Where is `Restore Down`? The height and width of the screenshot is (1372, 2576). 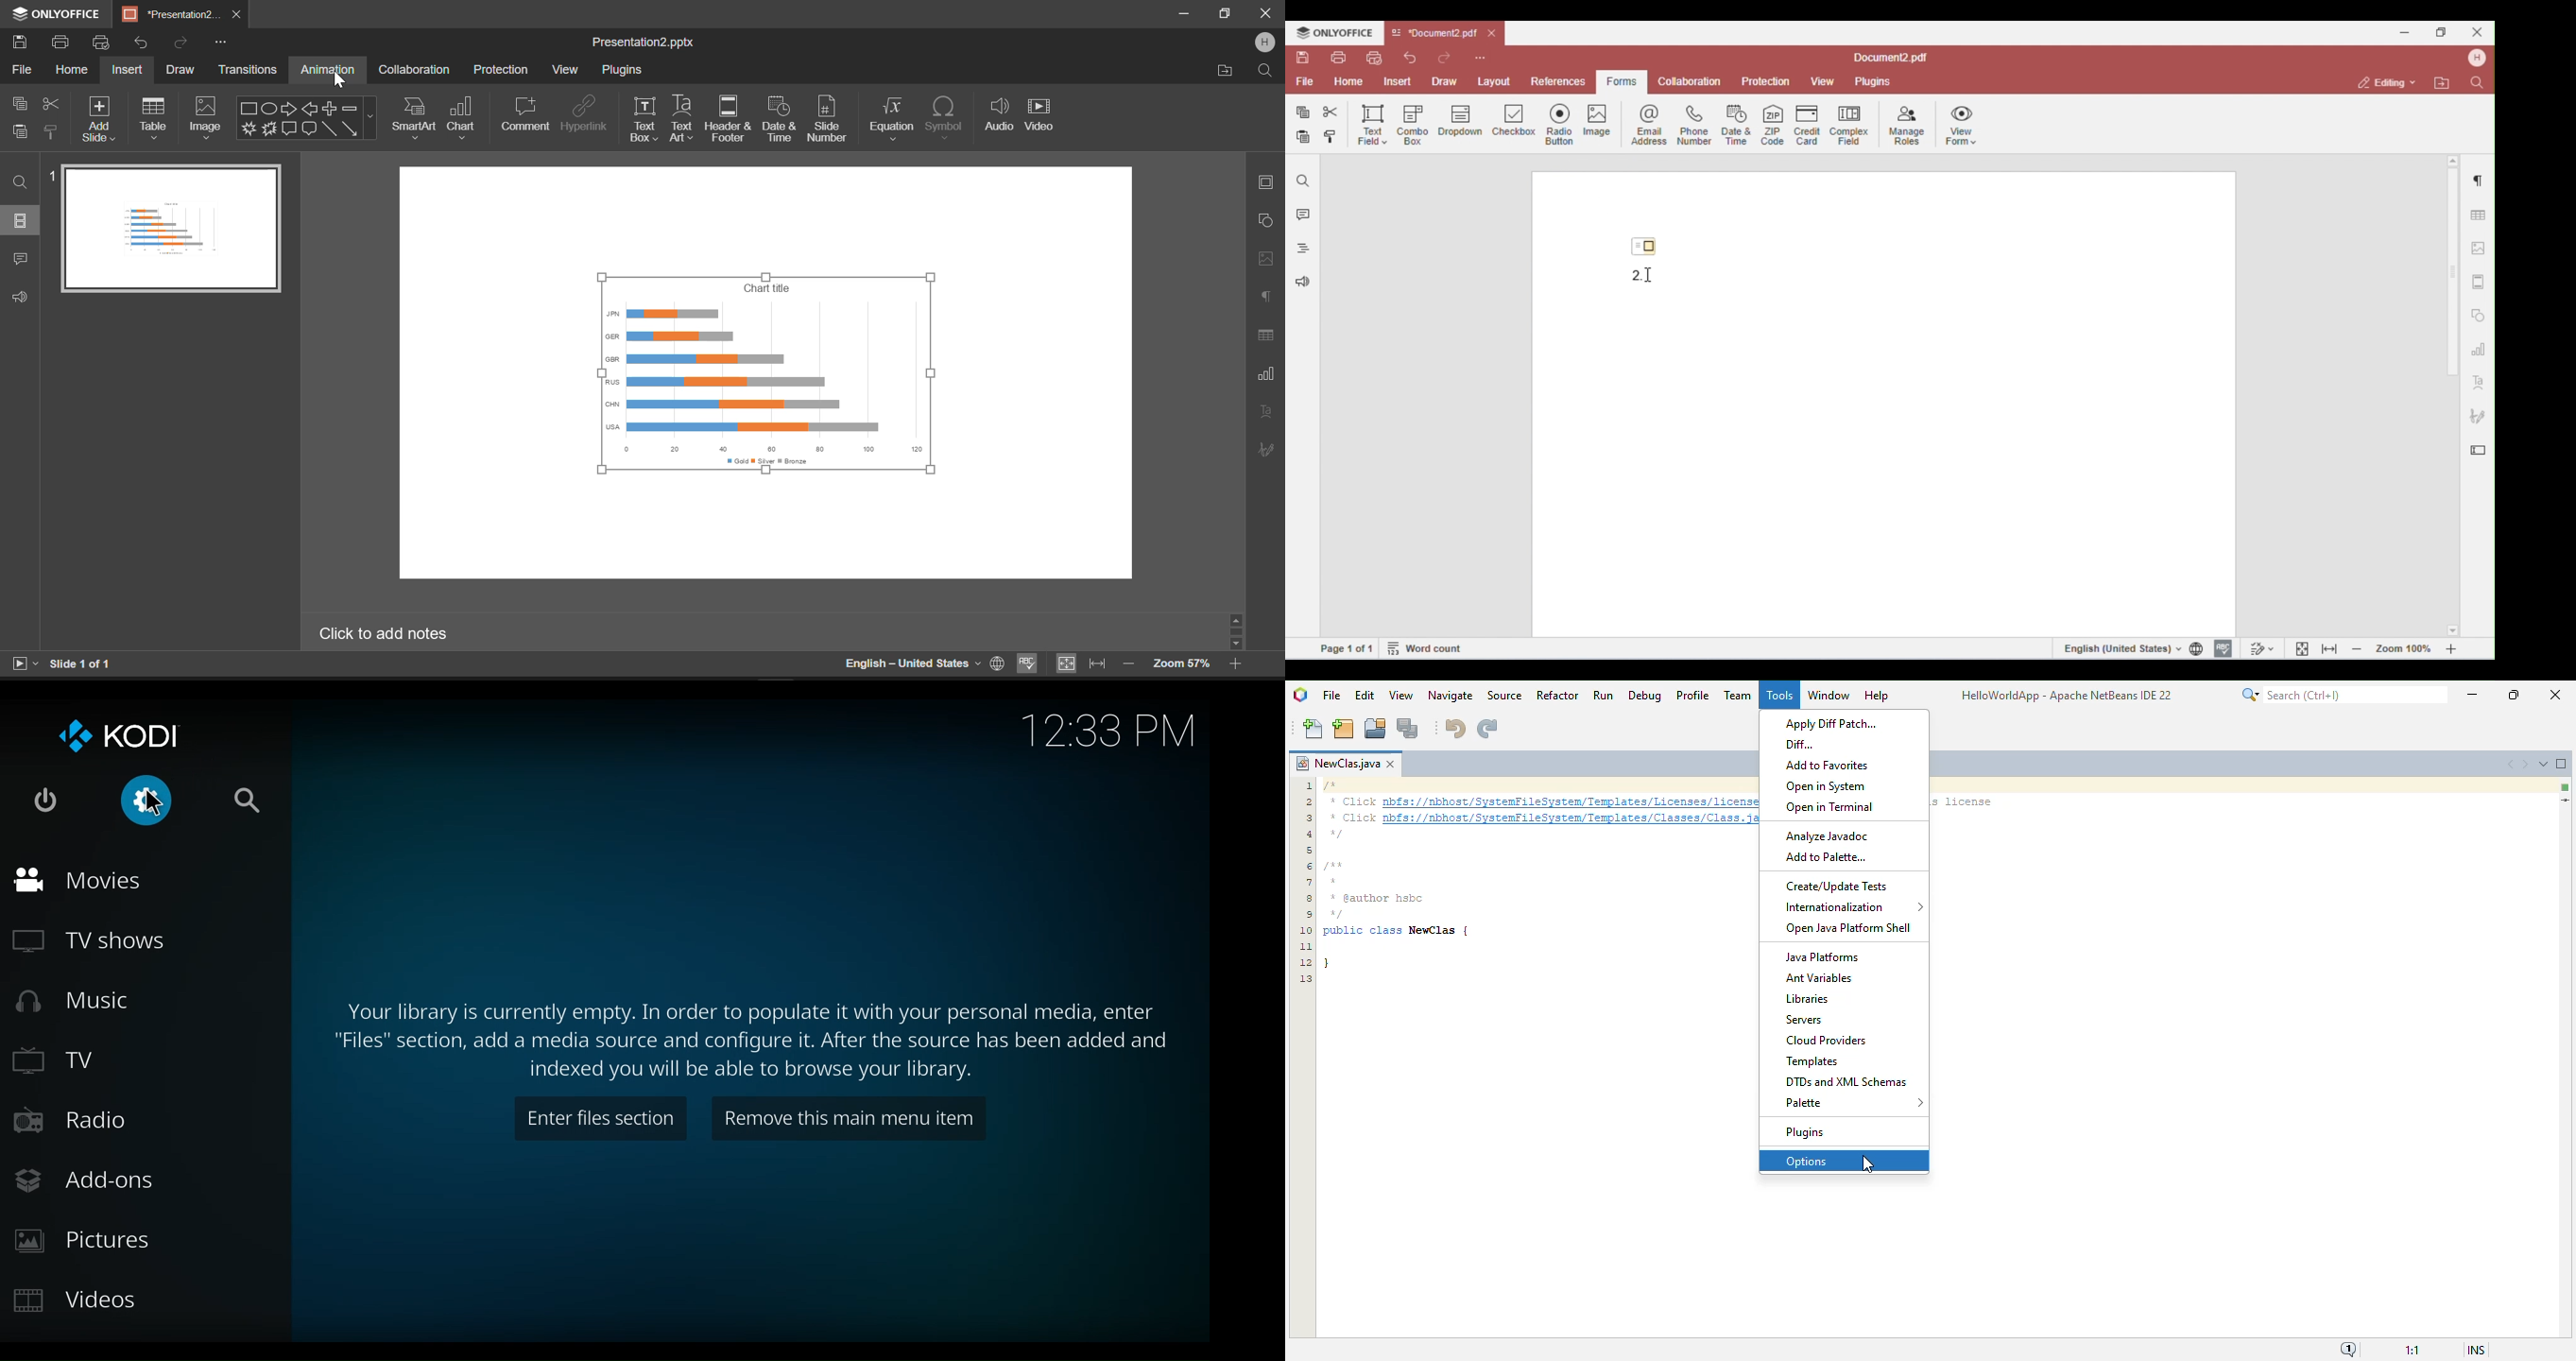 Restore Down is located at coordinates (1187, 15).